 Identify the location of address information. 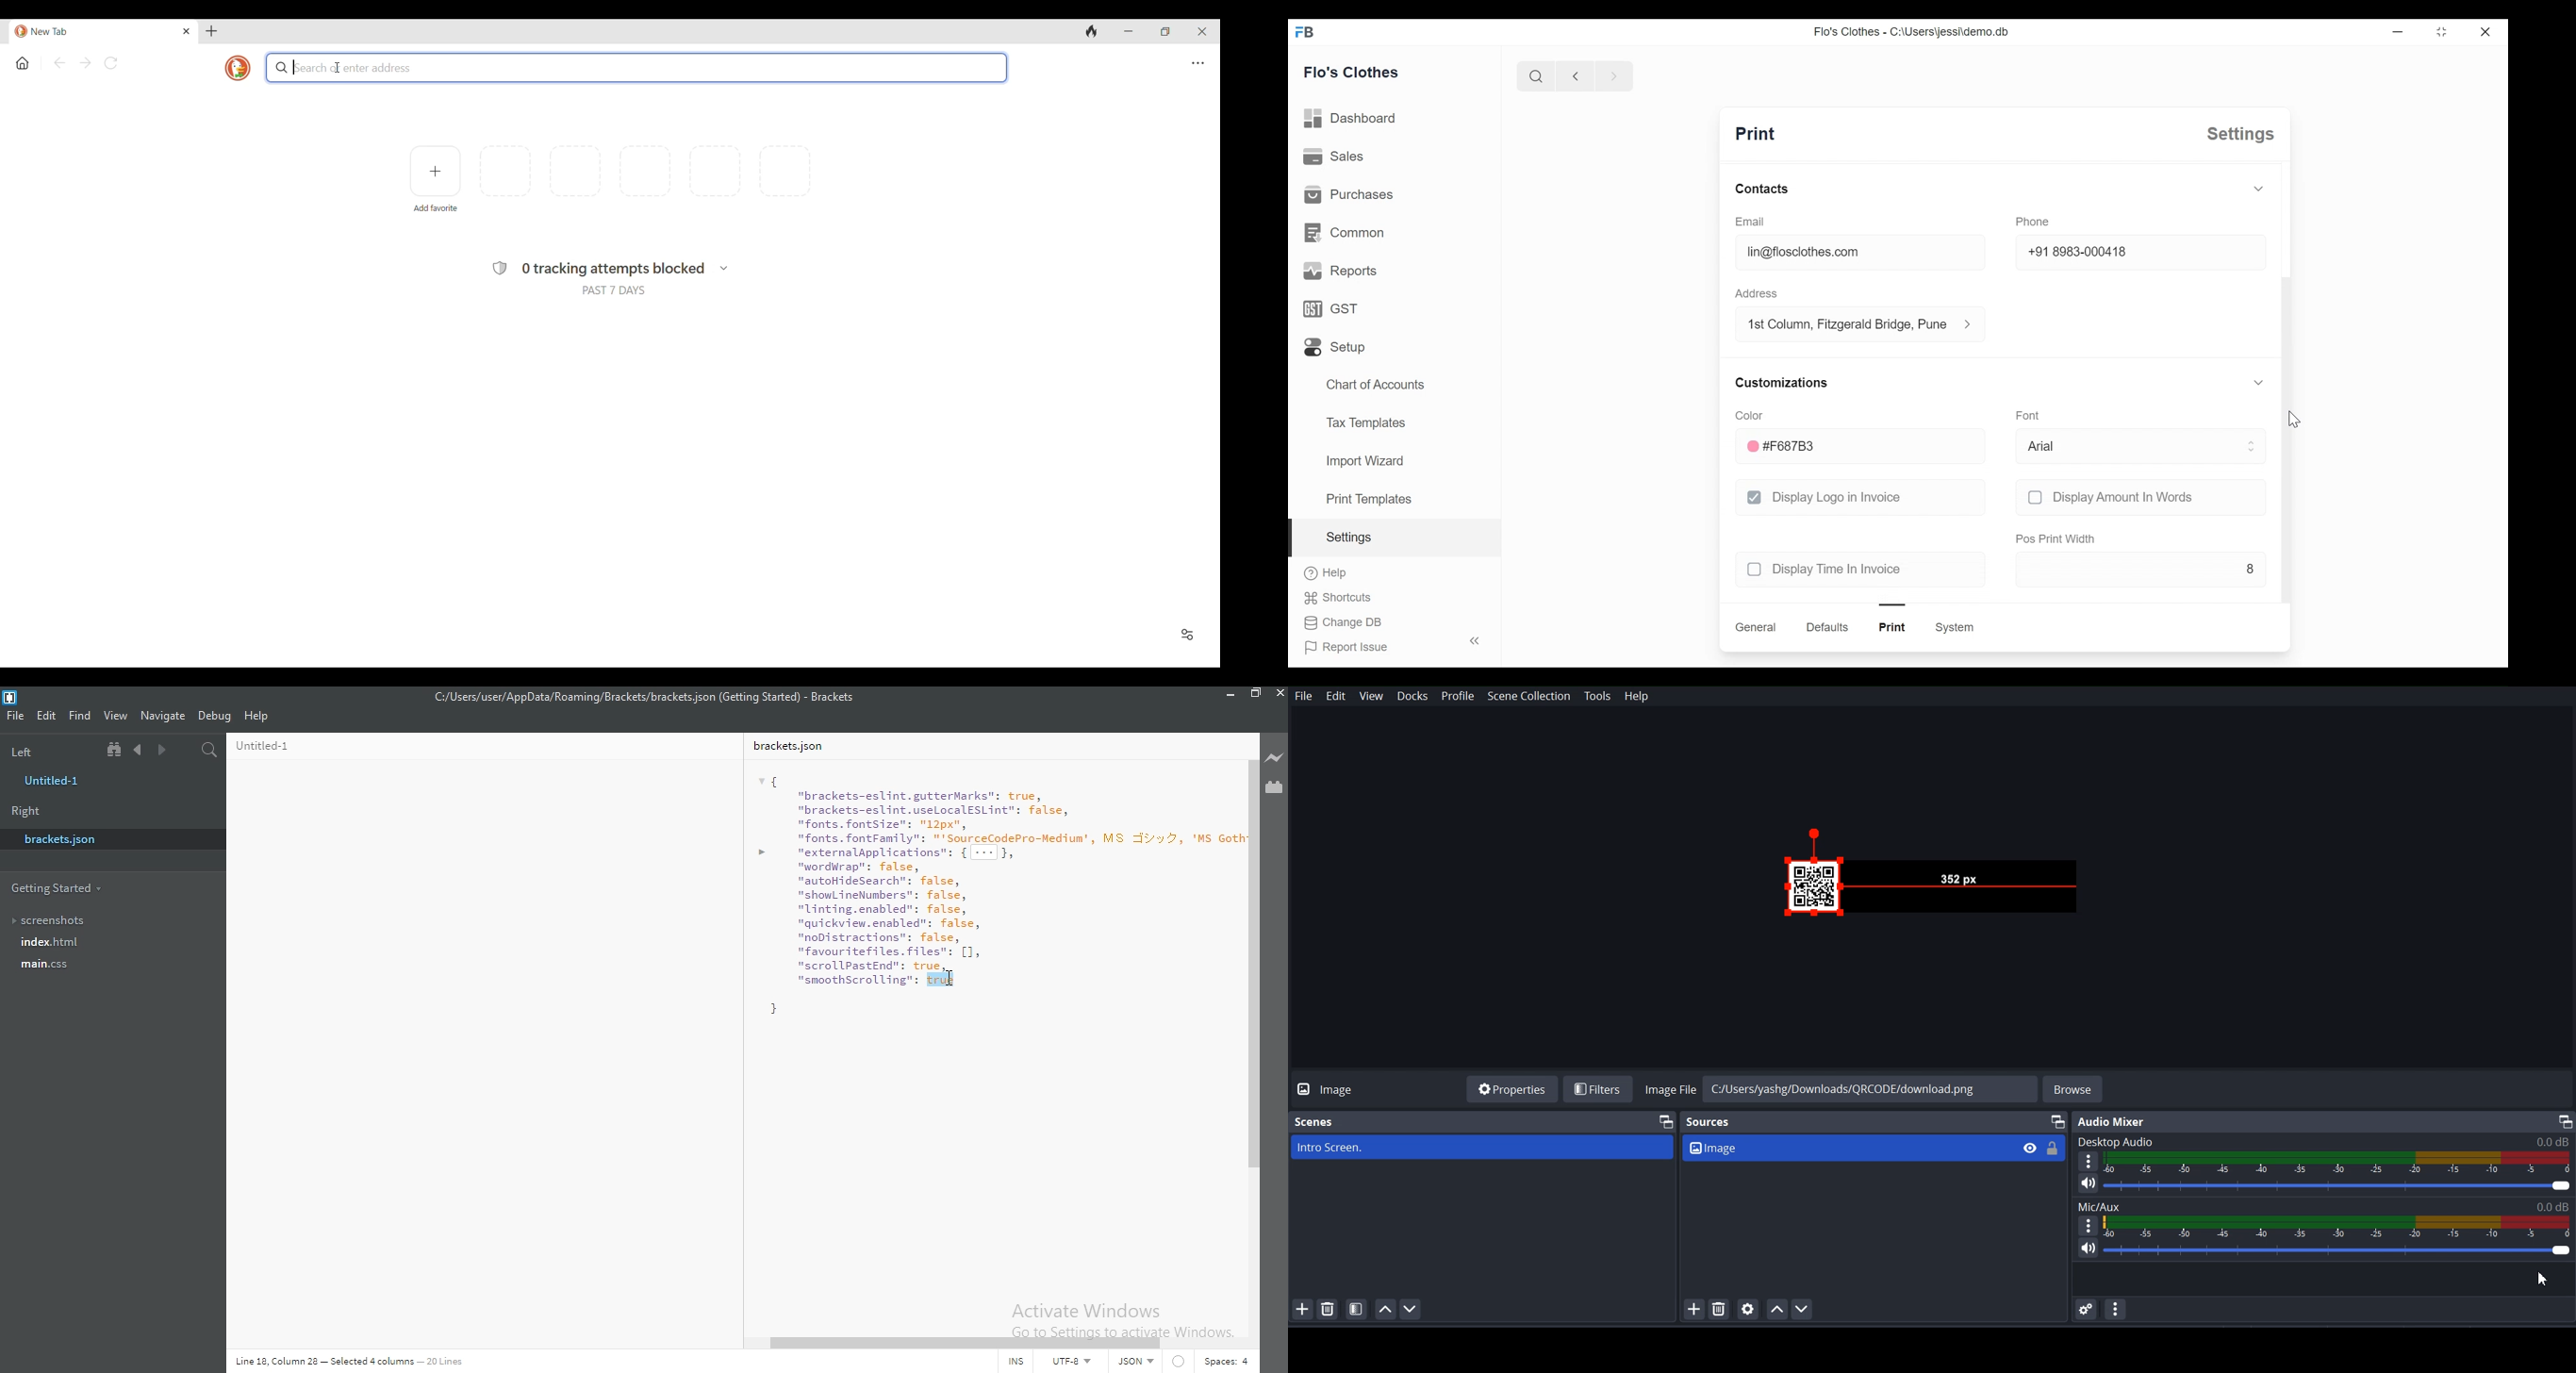
(1972, 324).